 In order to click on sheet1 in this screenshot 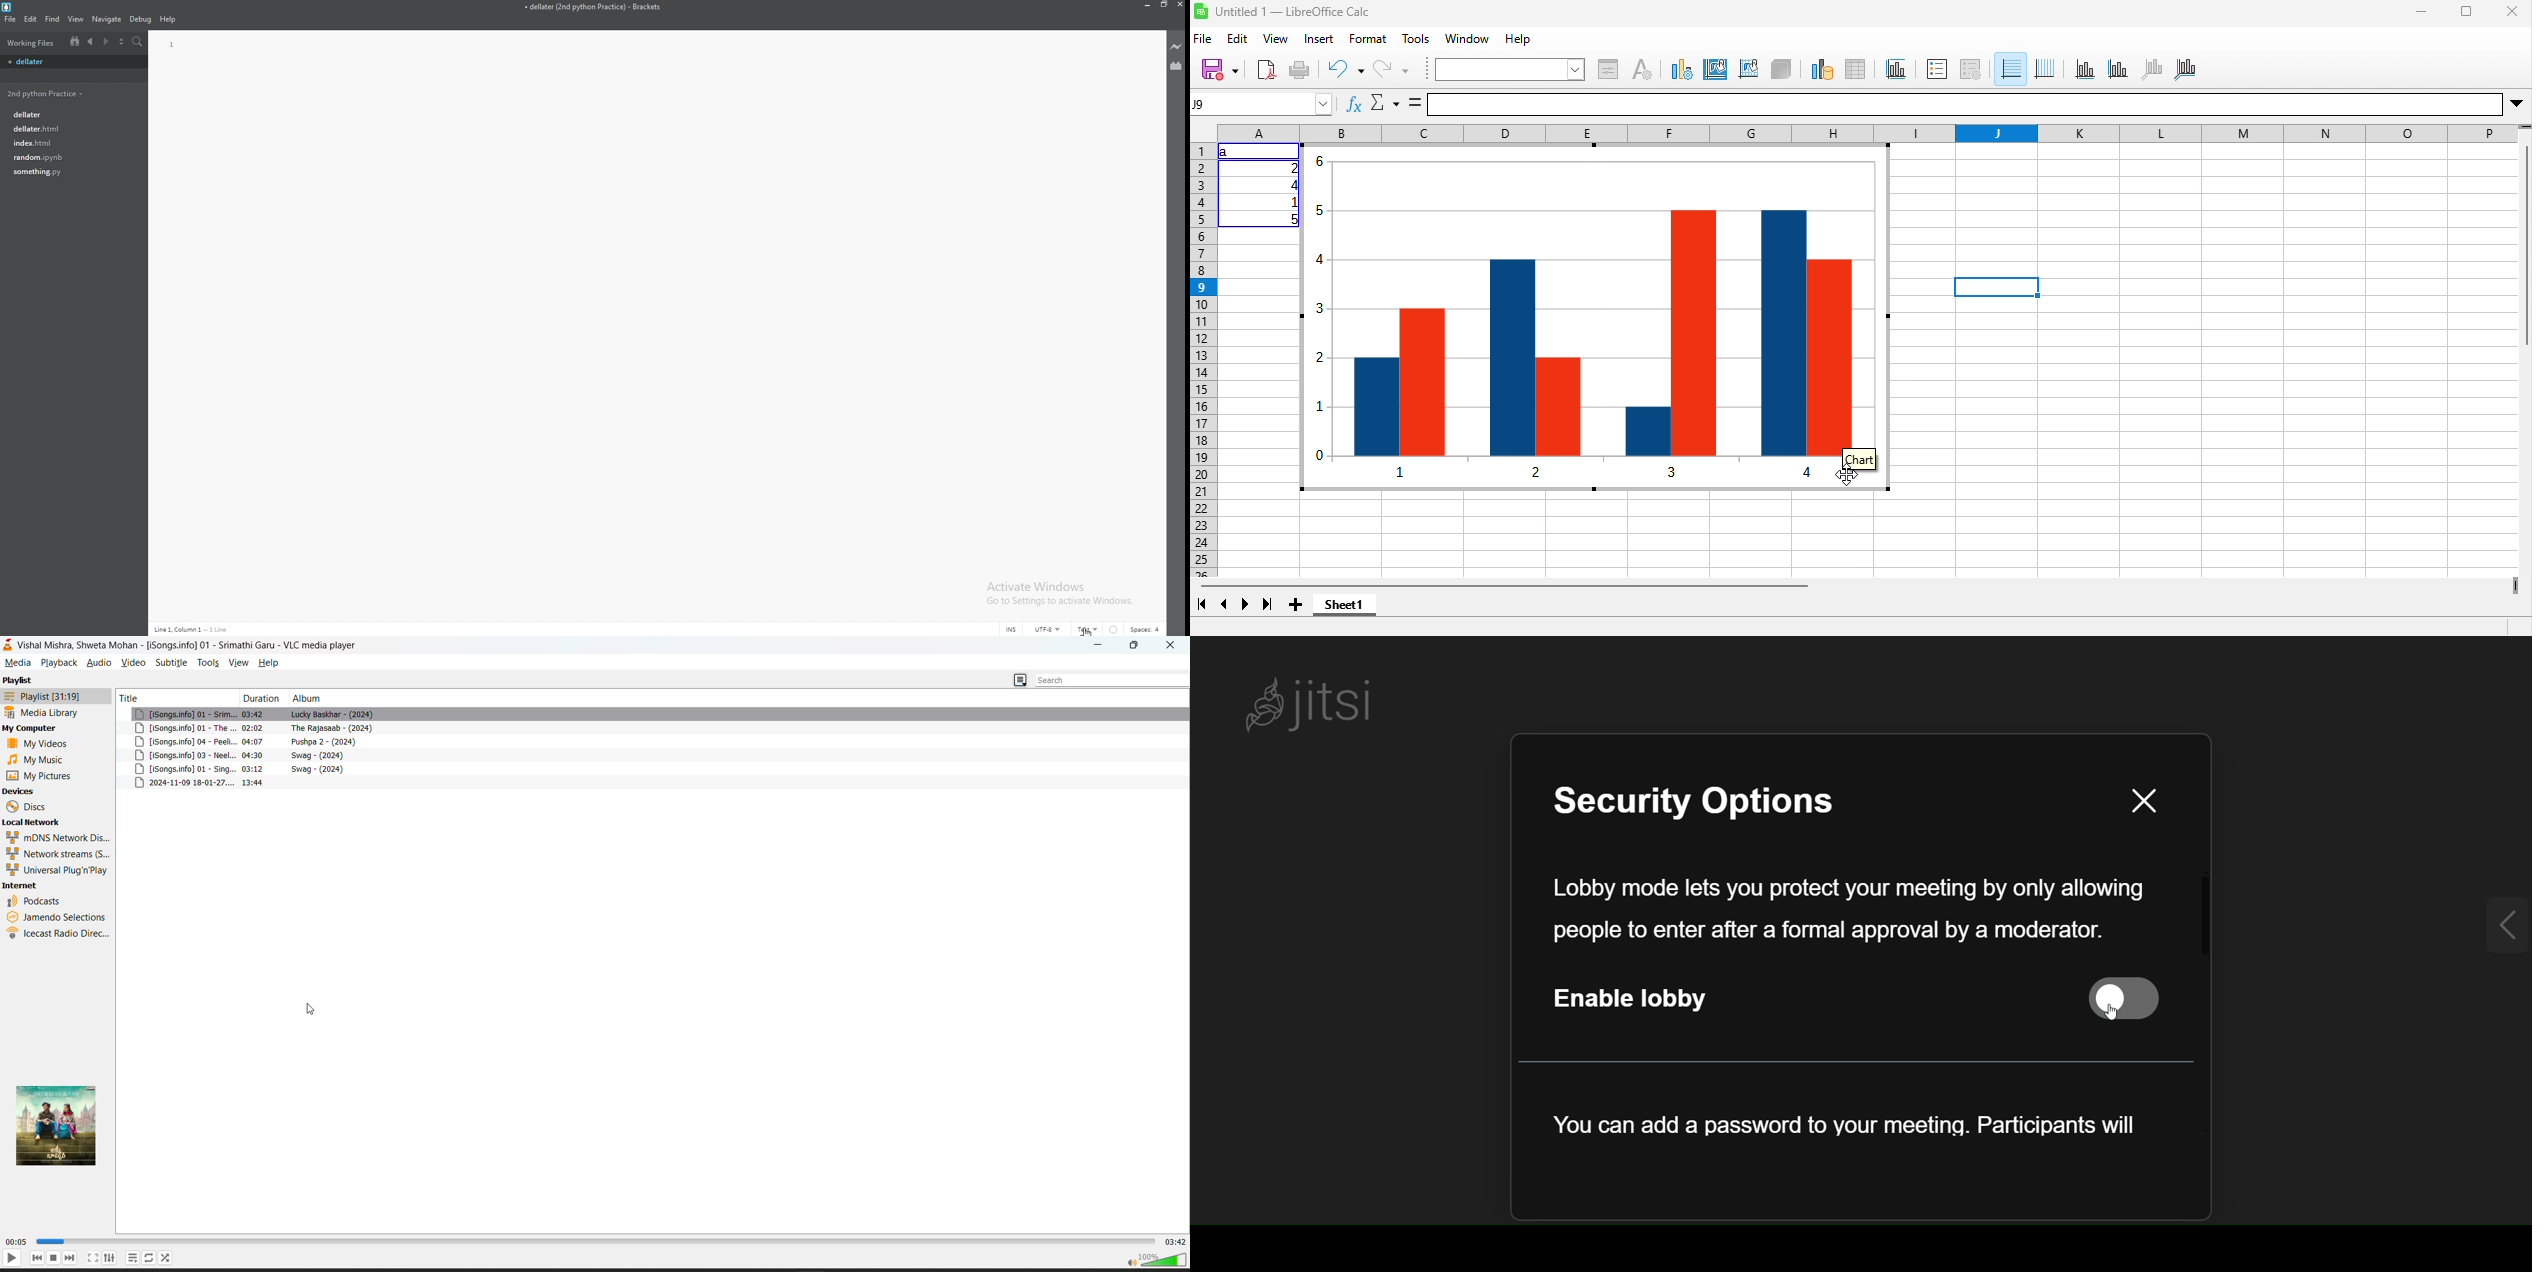, I will do `click(1344, 605)`.